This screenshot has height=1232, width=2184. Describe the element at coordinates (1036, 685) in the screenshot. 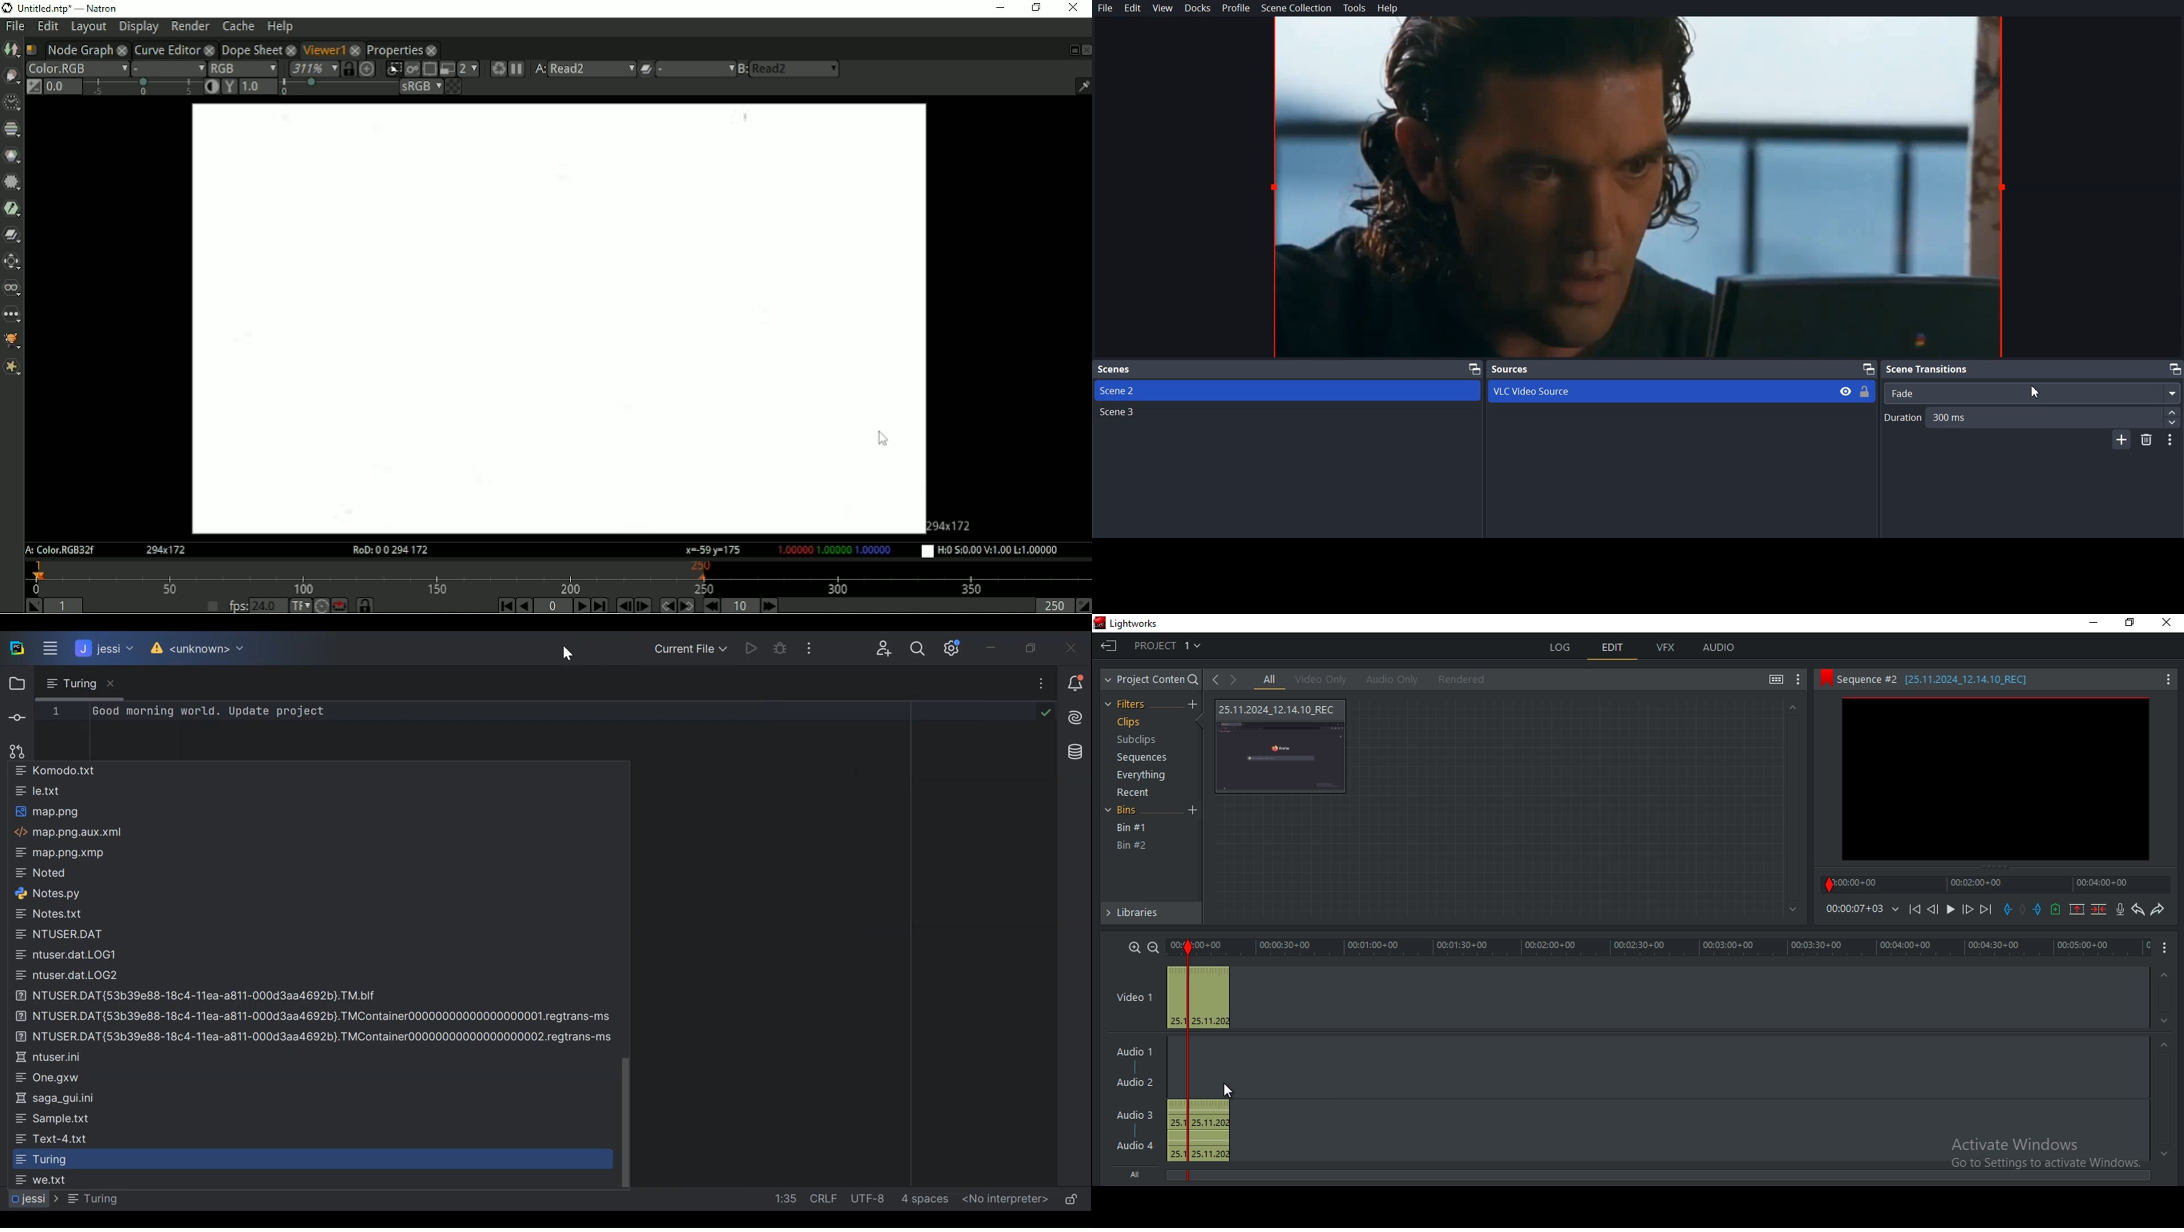

I see `More` at that location.